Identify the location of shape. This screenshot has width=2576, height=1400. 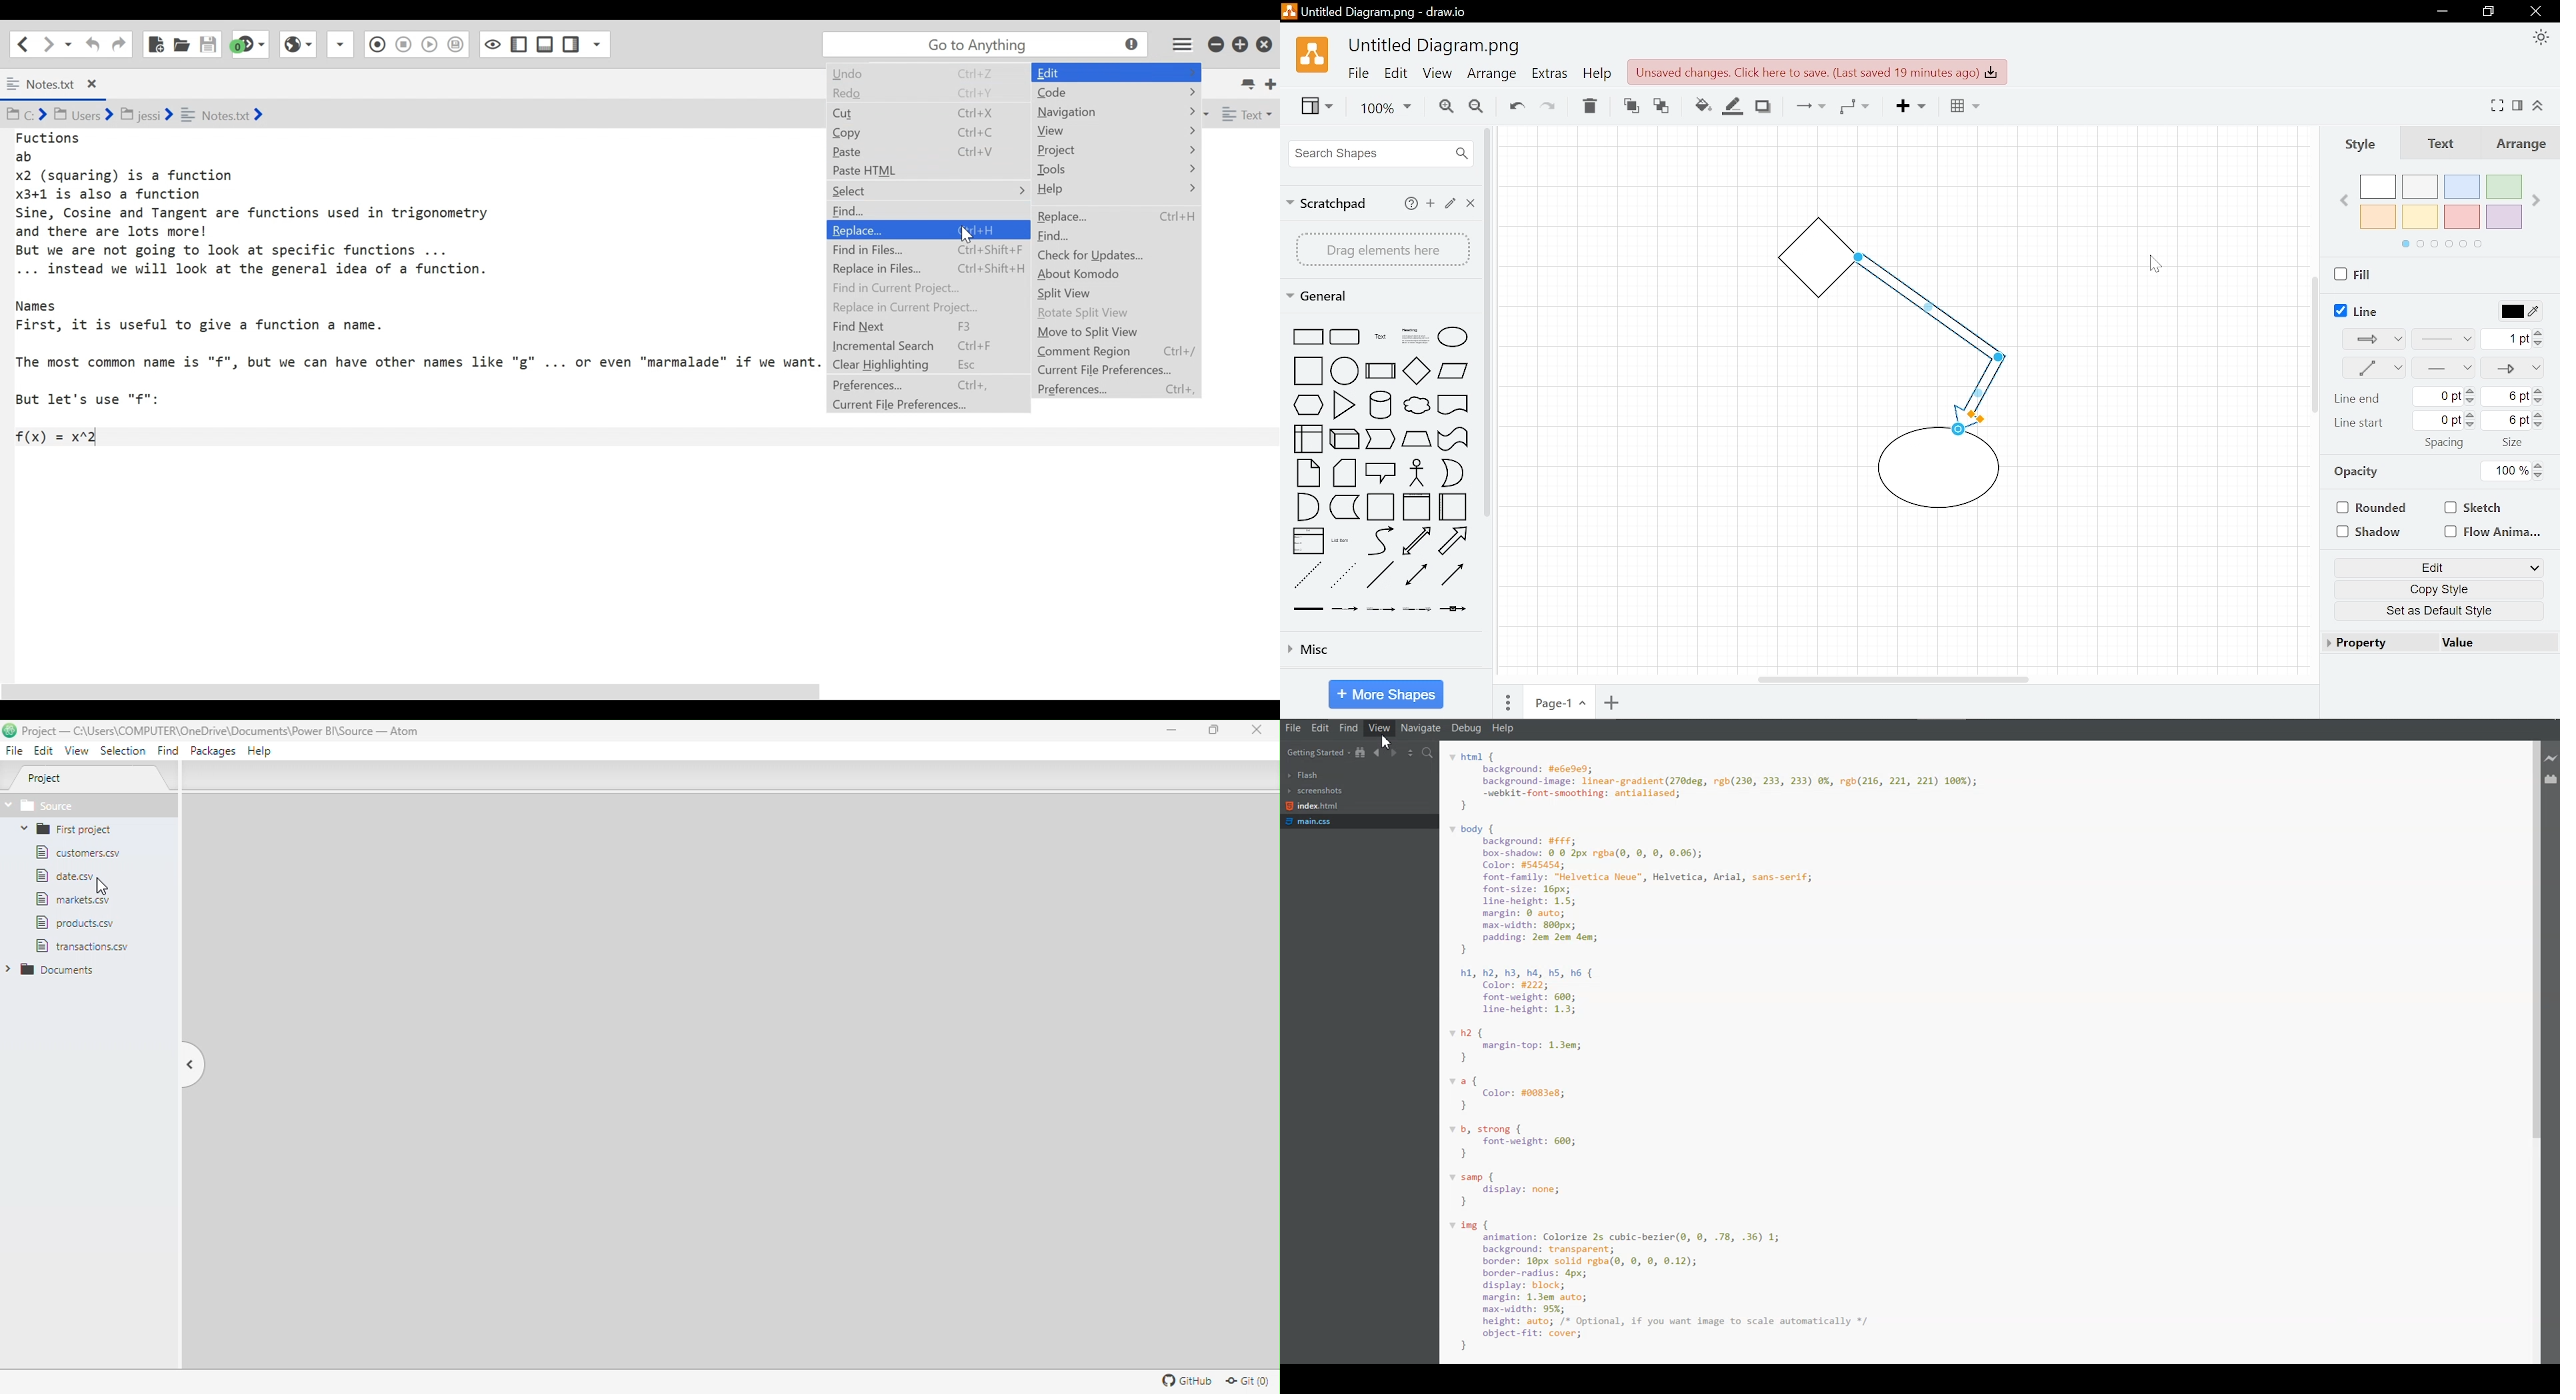
(1344, 405).